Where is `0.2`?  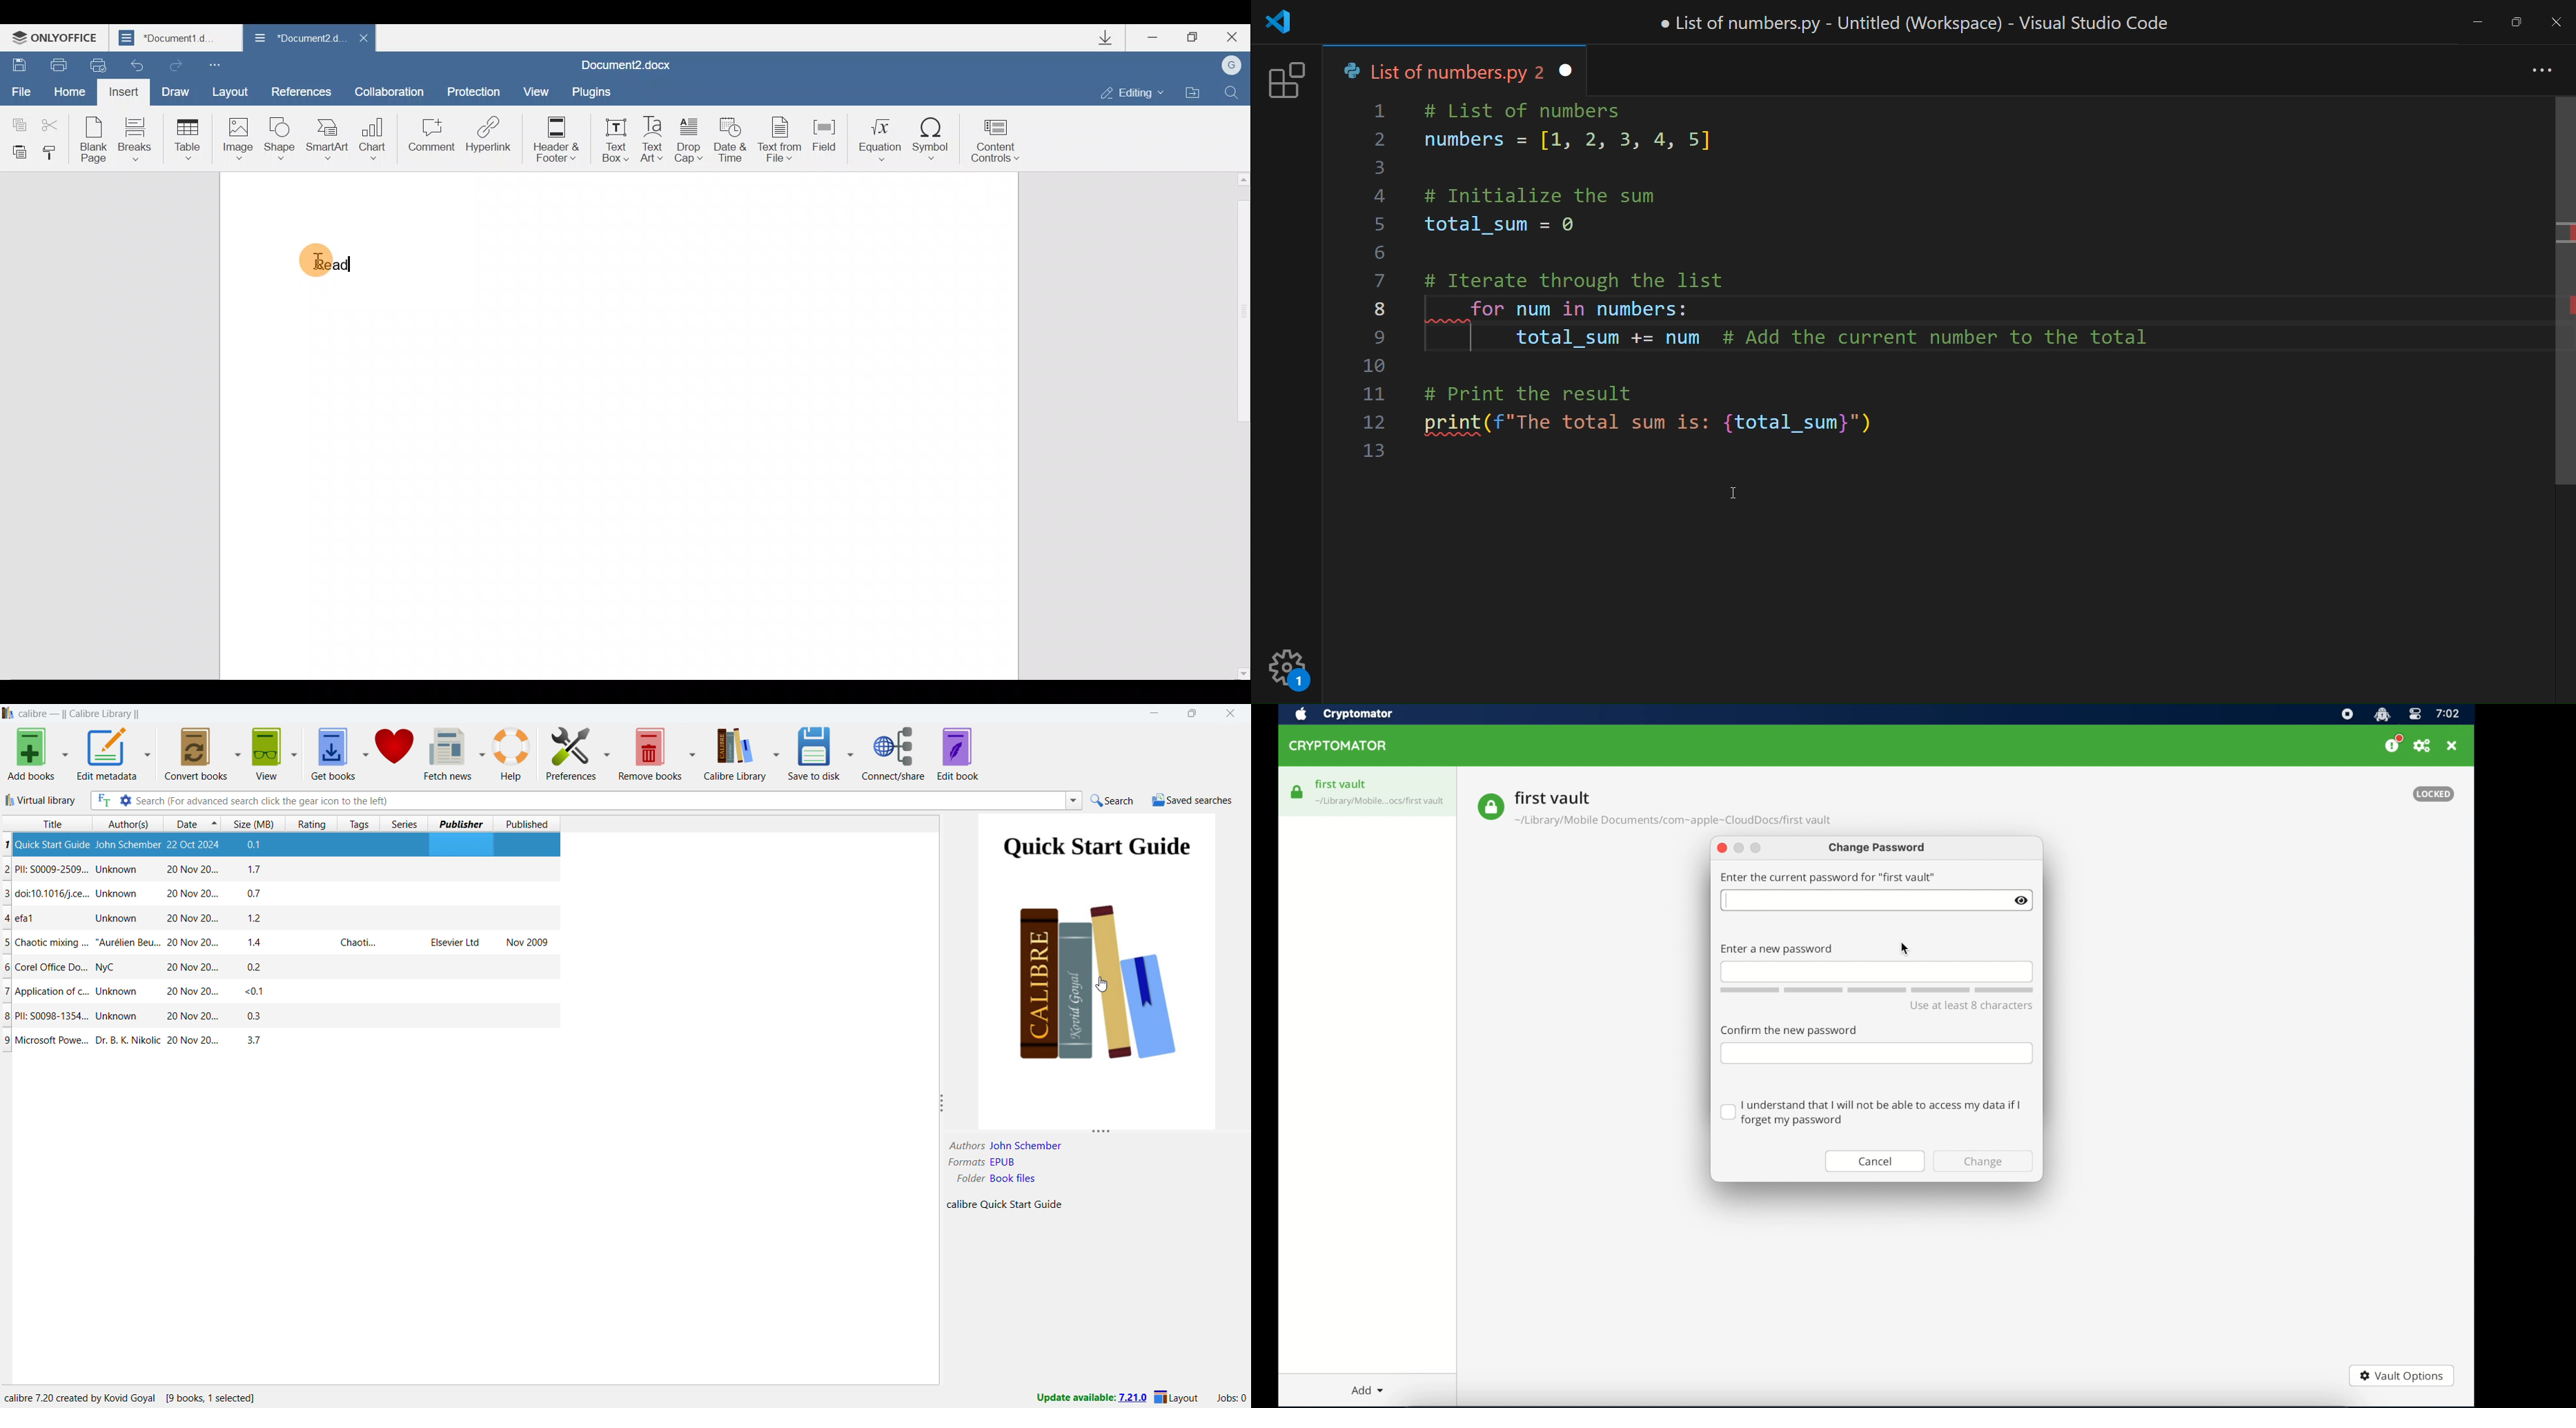 0.2 is located at coordinates (254, 967).